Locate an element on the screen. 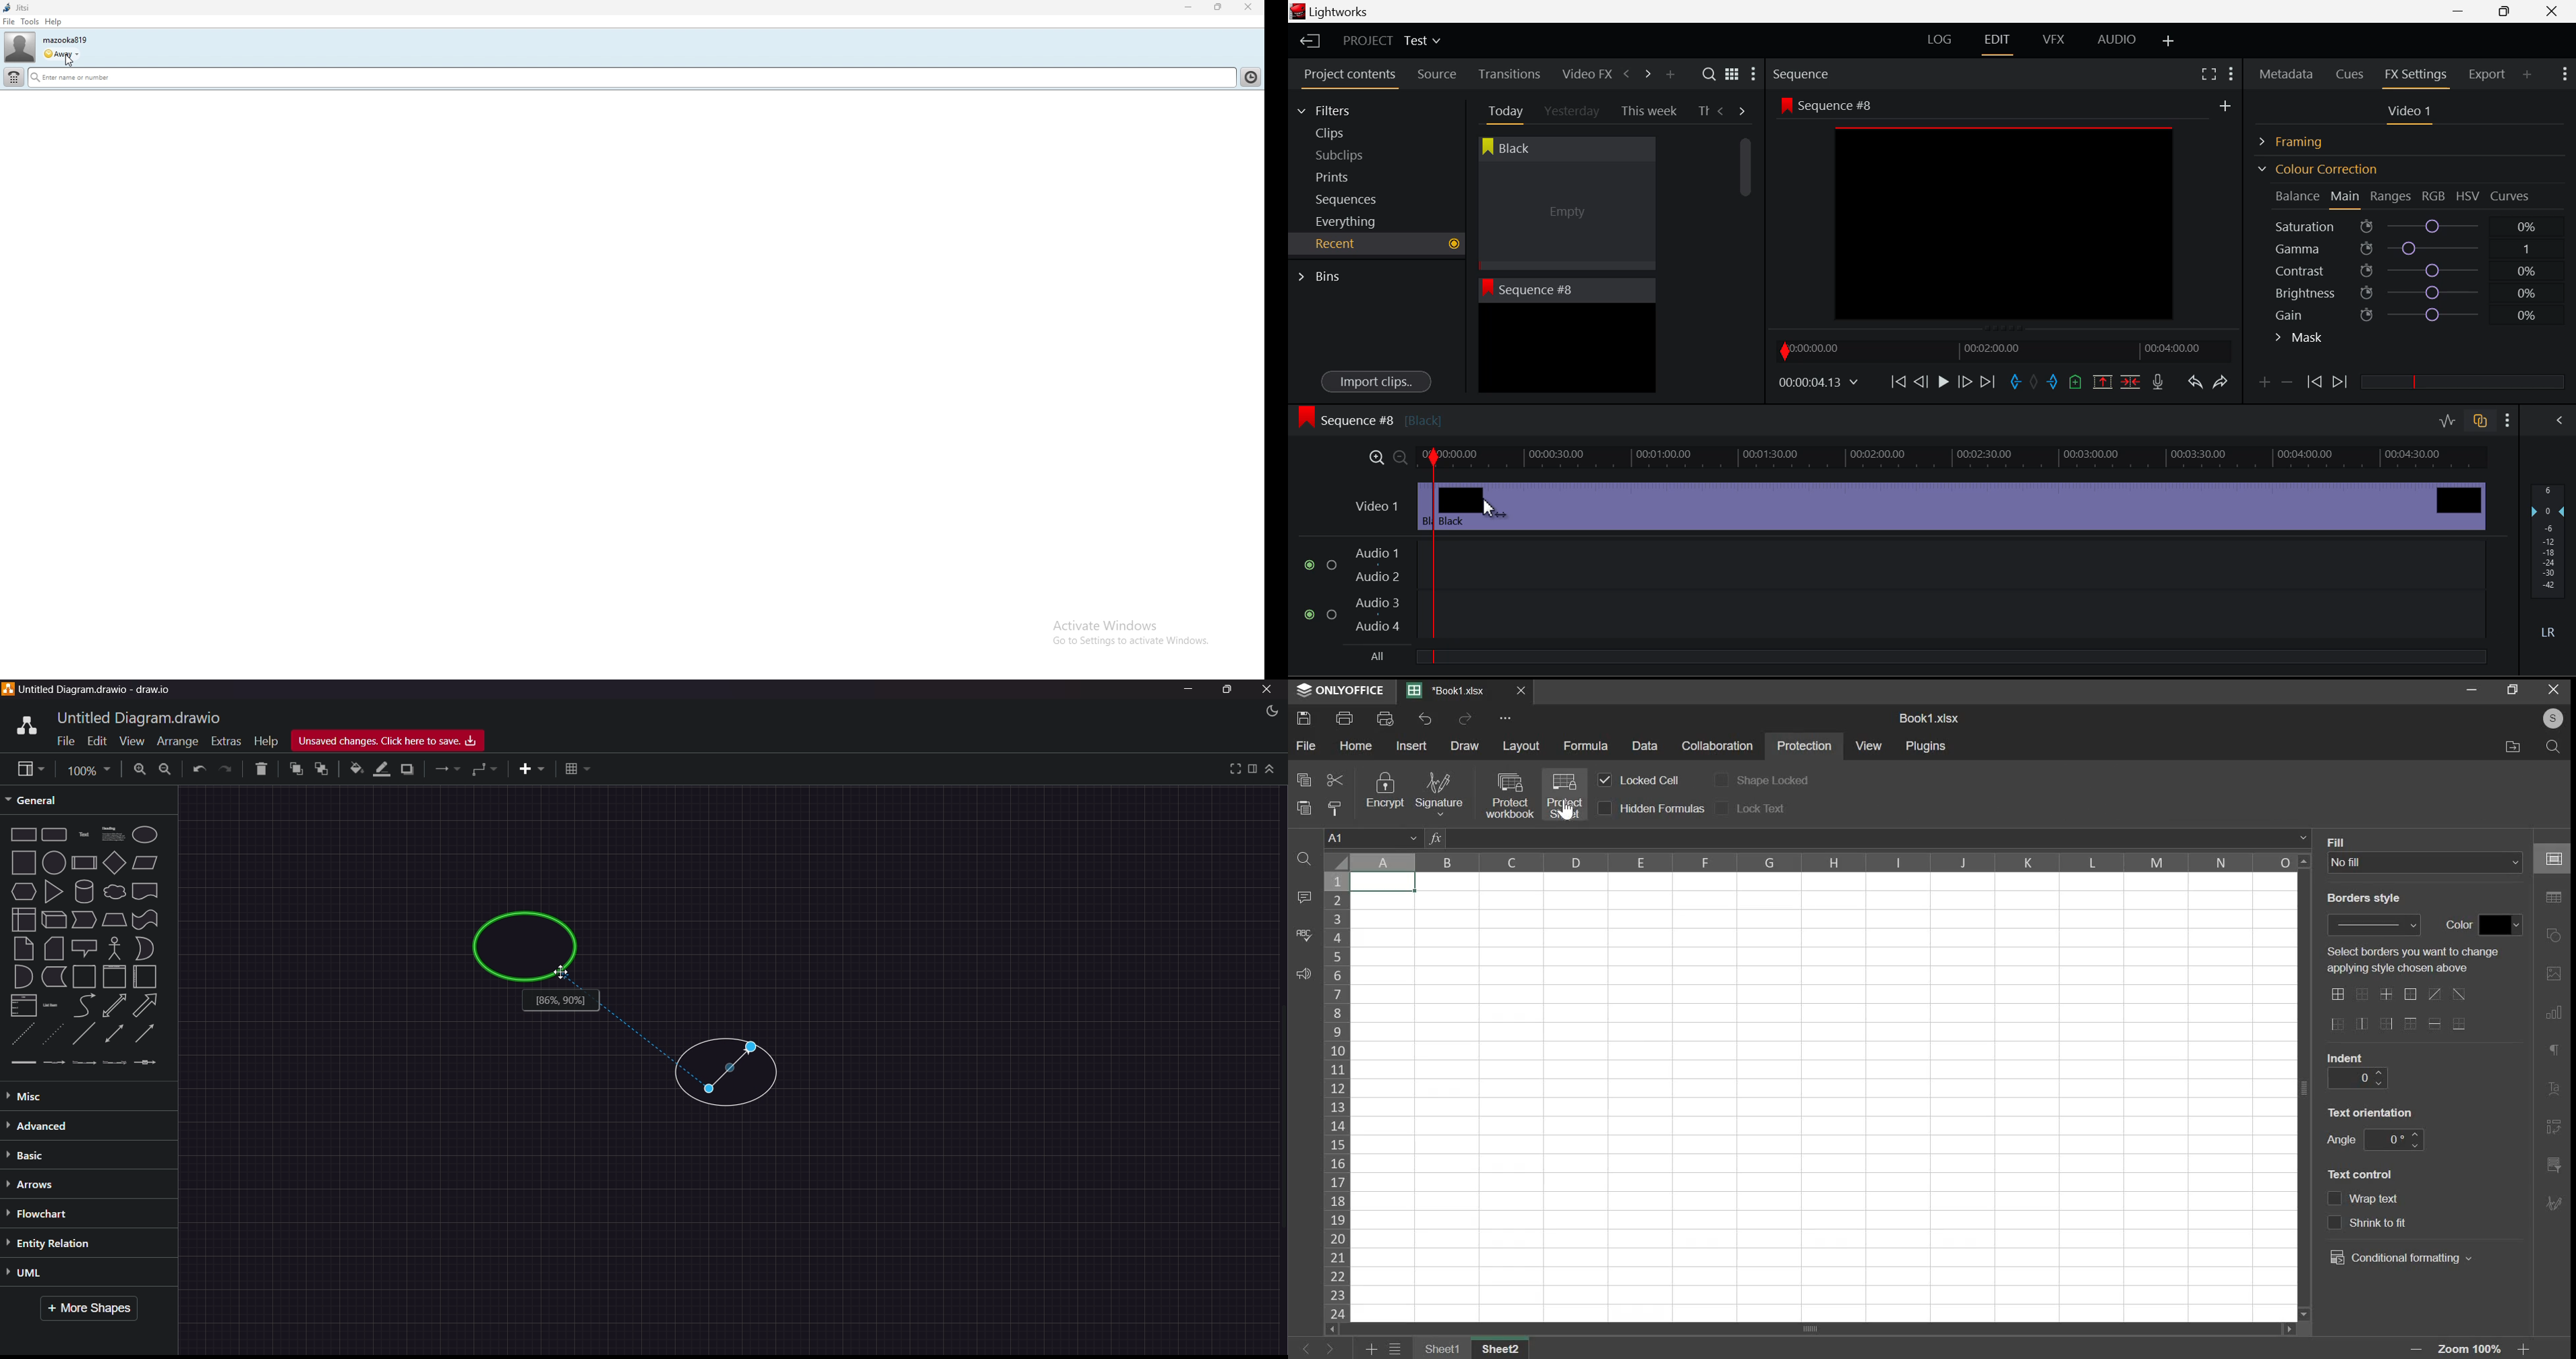 This screenshot has width=2576, height=1372. Help is located at coordinates (266, 739).